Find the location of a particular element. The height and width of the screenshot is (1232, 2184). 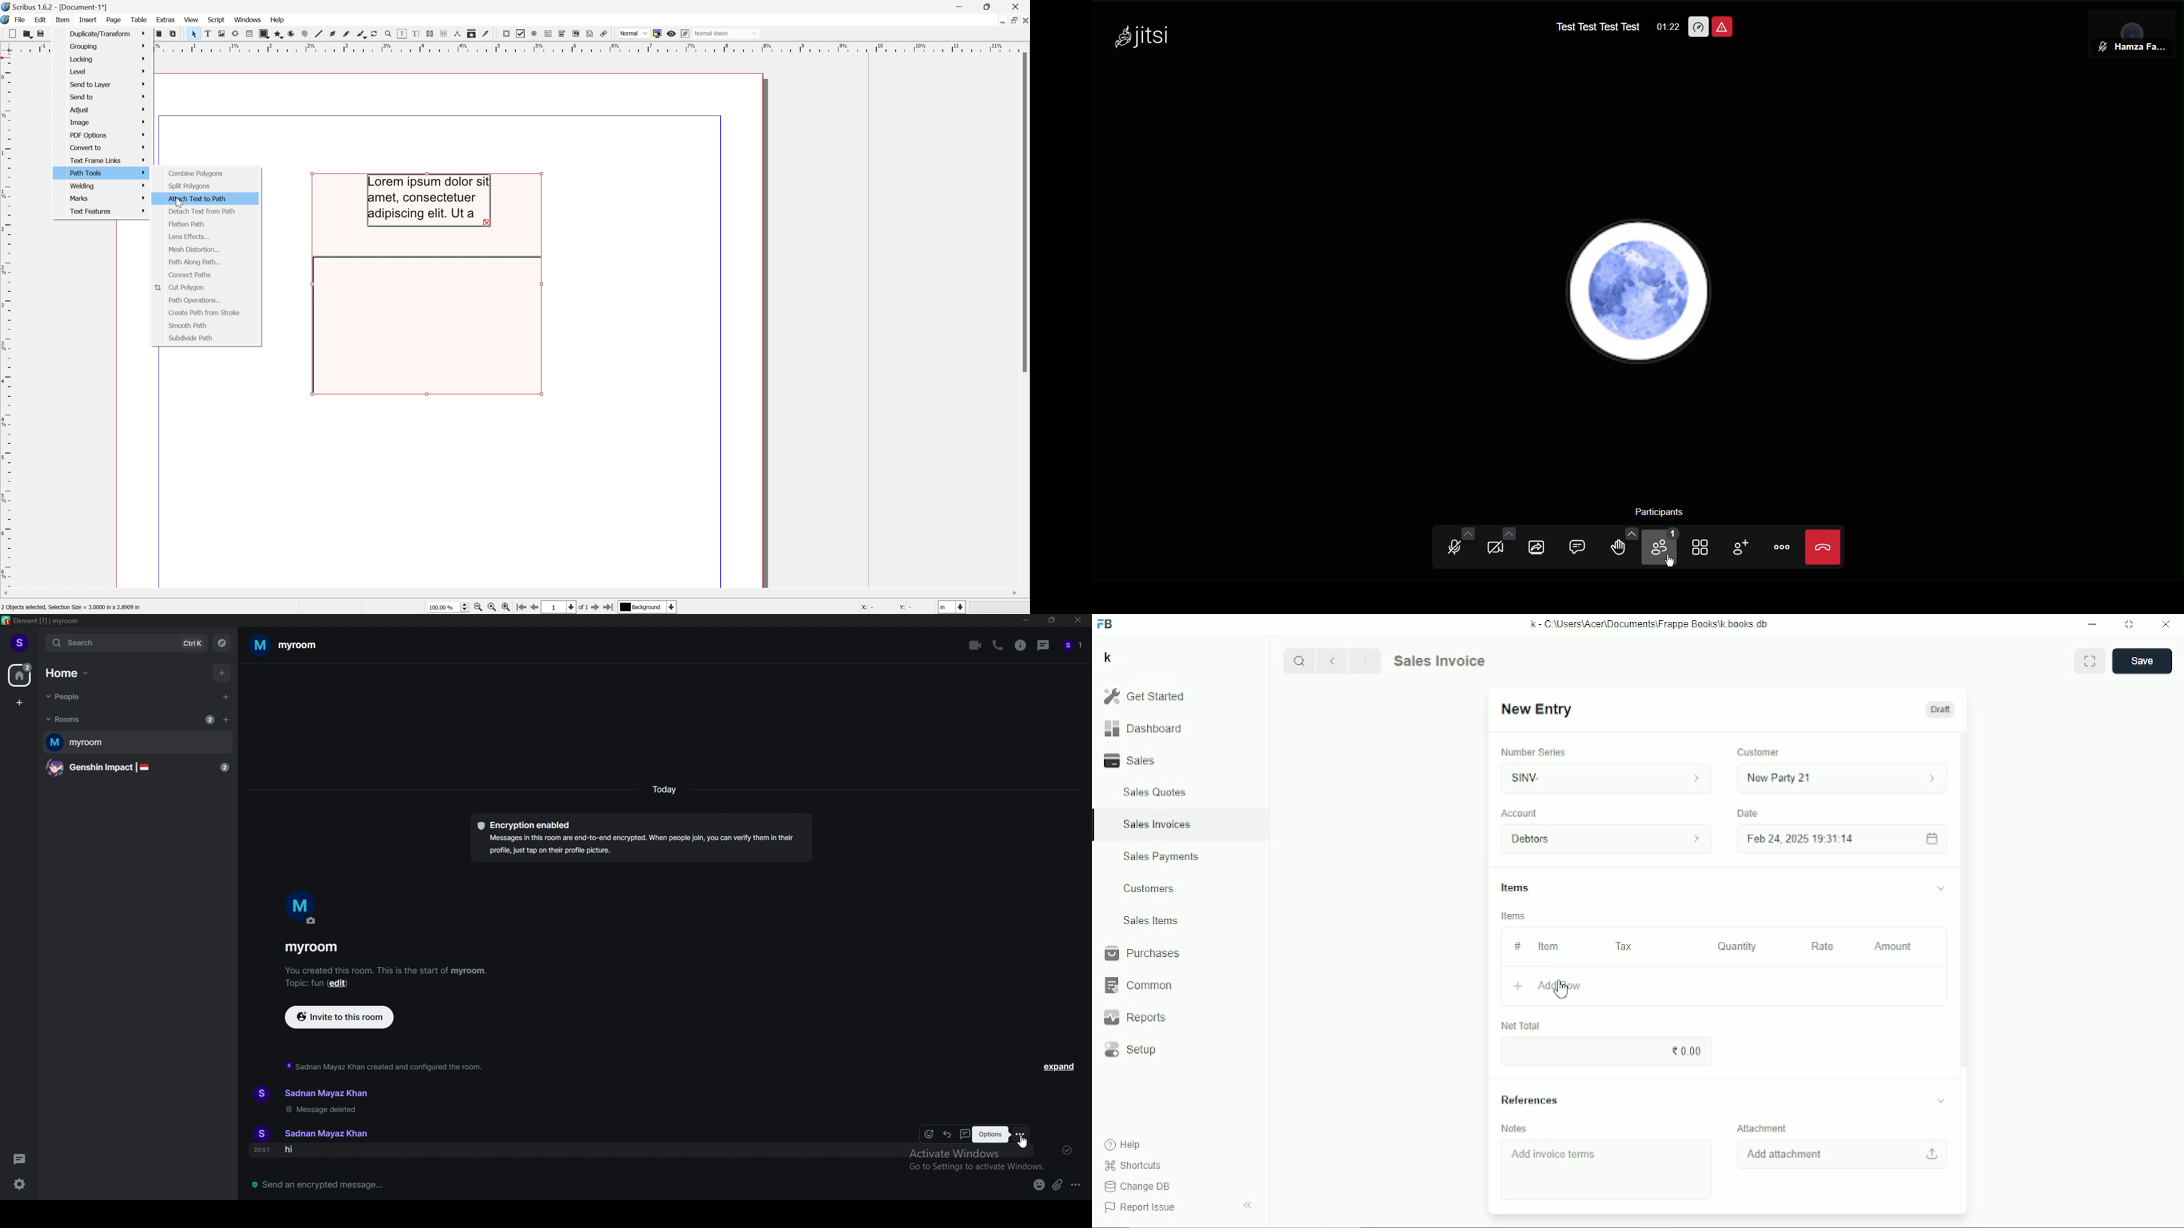

Items is located at coordinates (1514, 916).